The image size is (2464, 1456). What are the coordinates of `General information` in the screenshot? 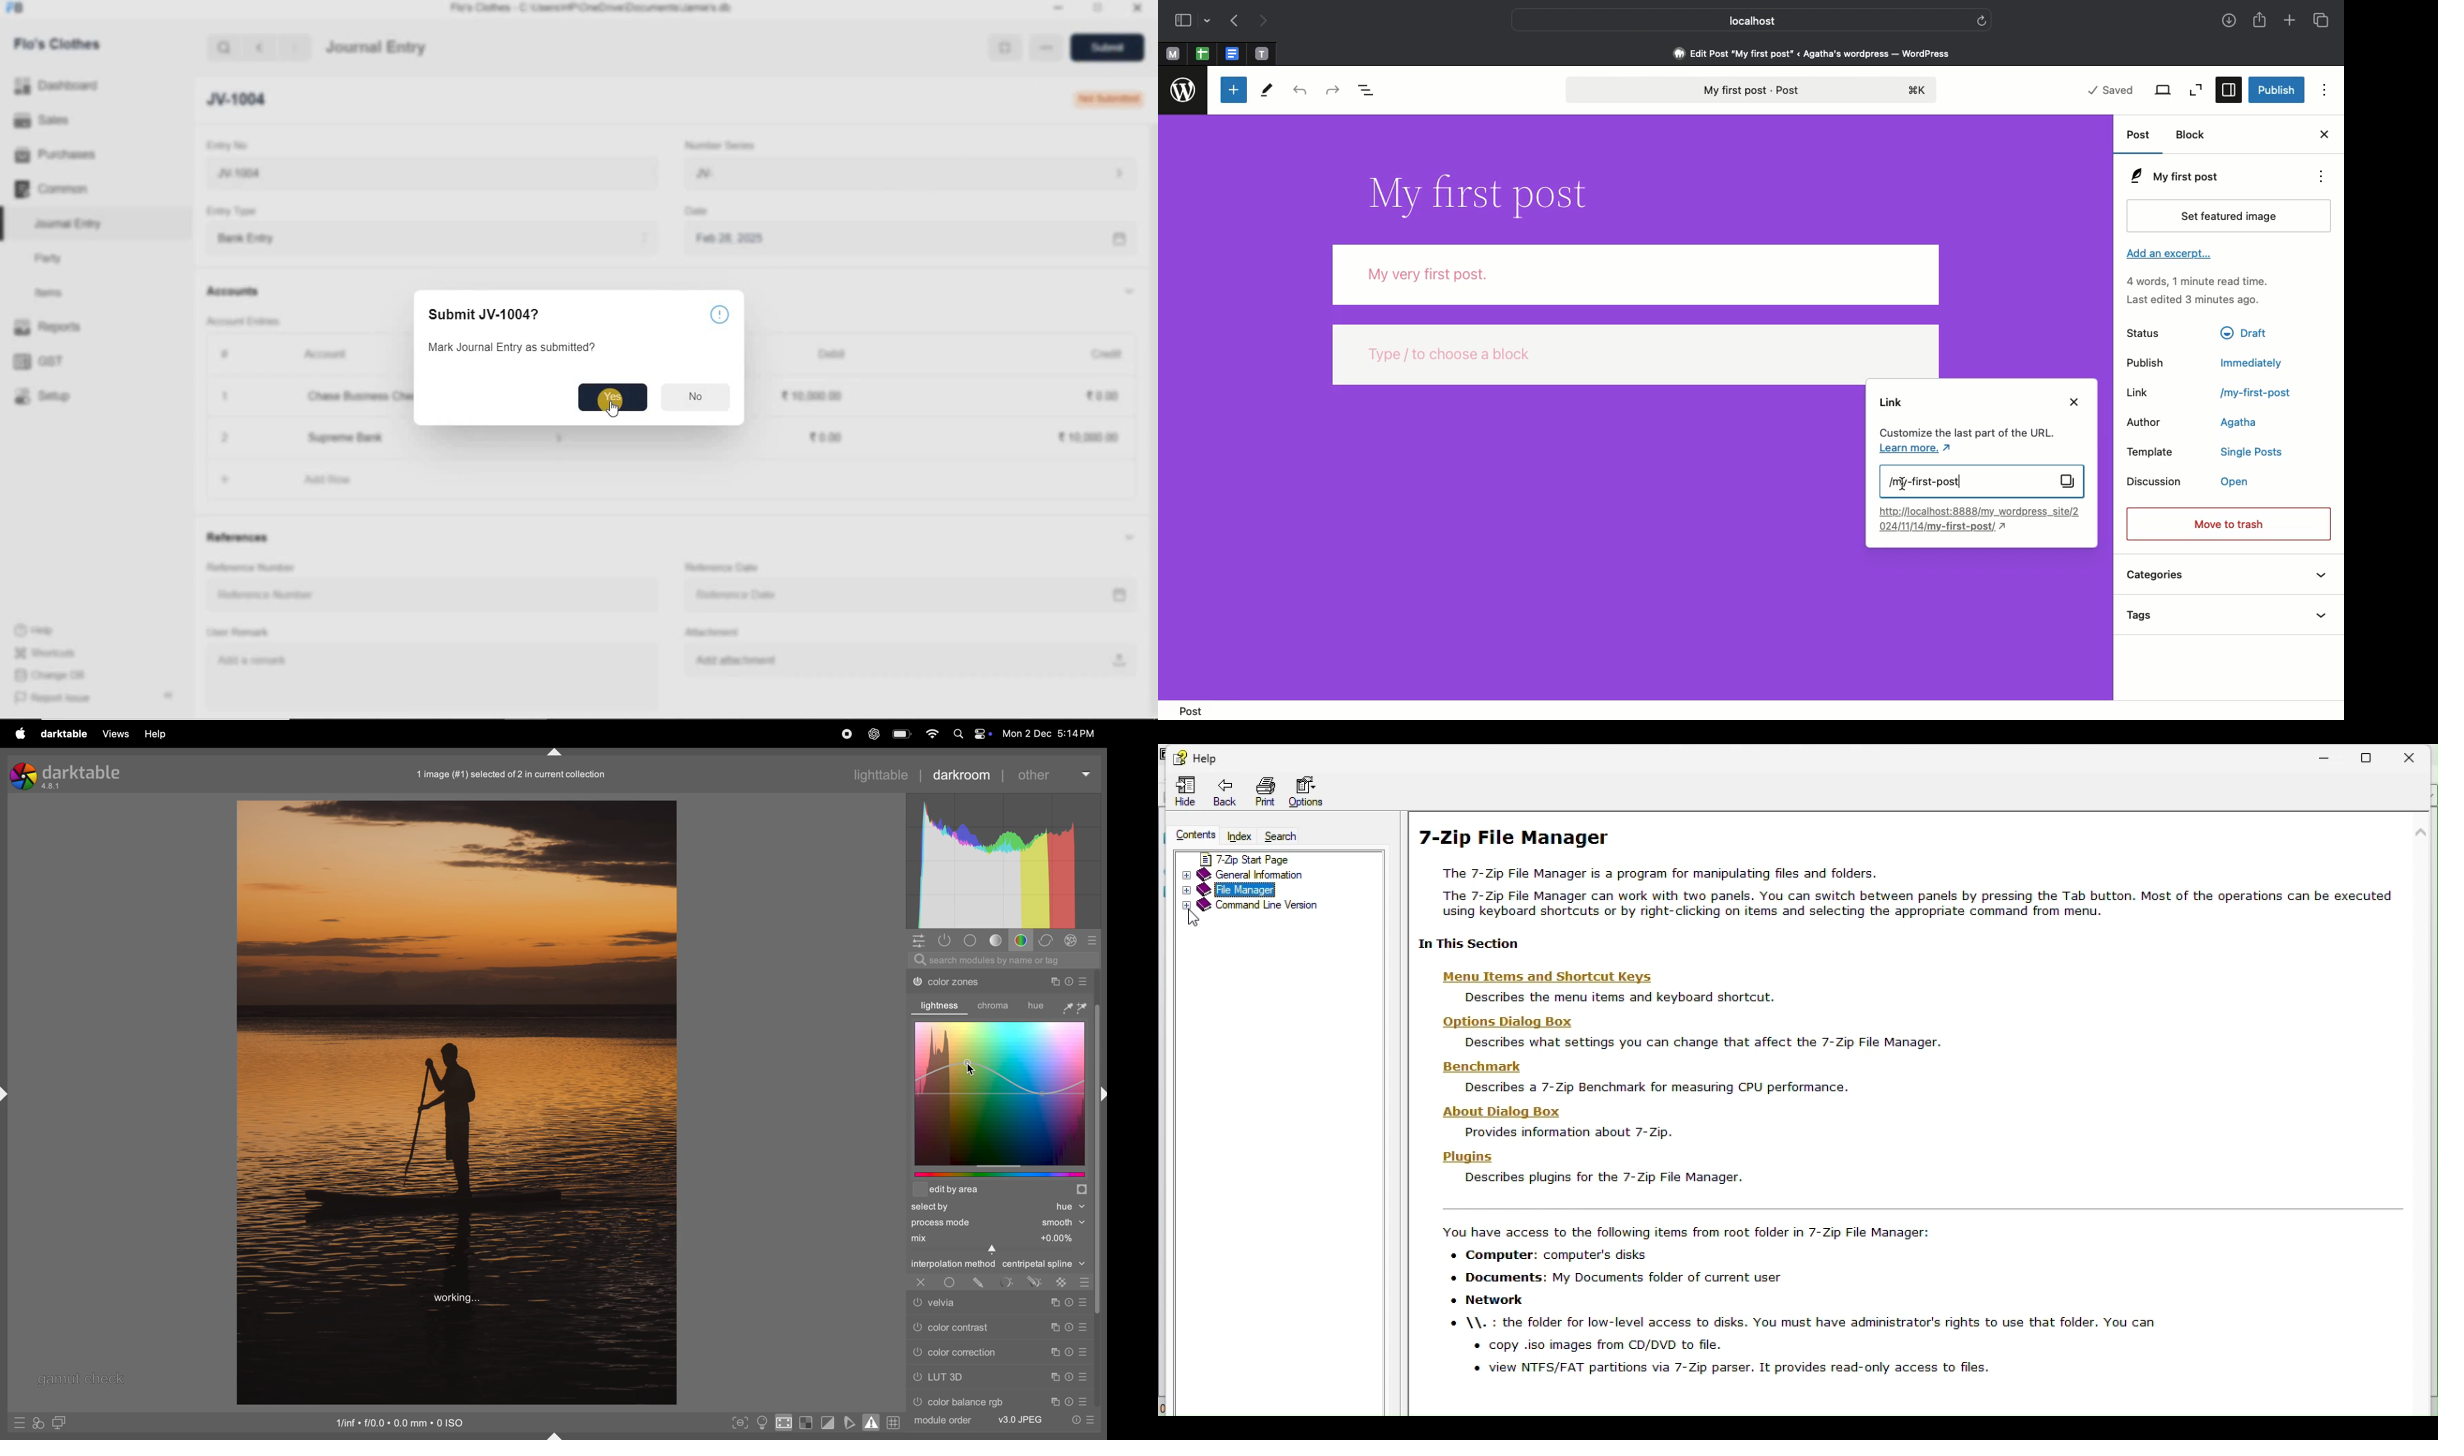 It's located at (1272, 875).